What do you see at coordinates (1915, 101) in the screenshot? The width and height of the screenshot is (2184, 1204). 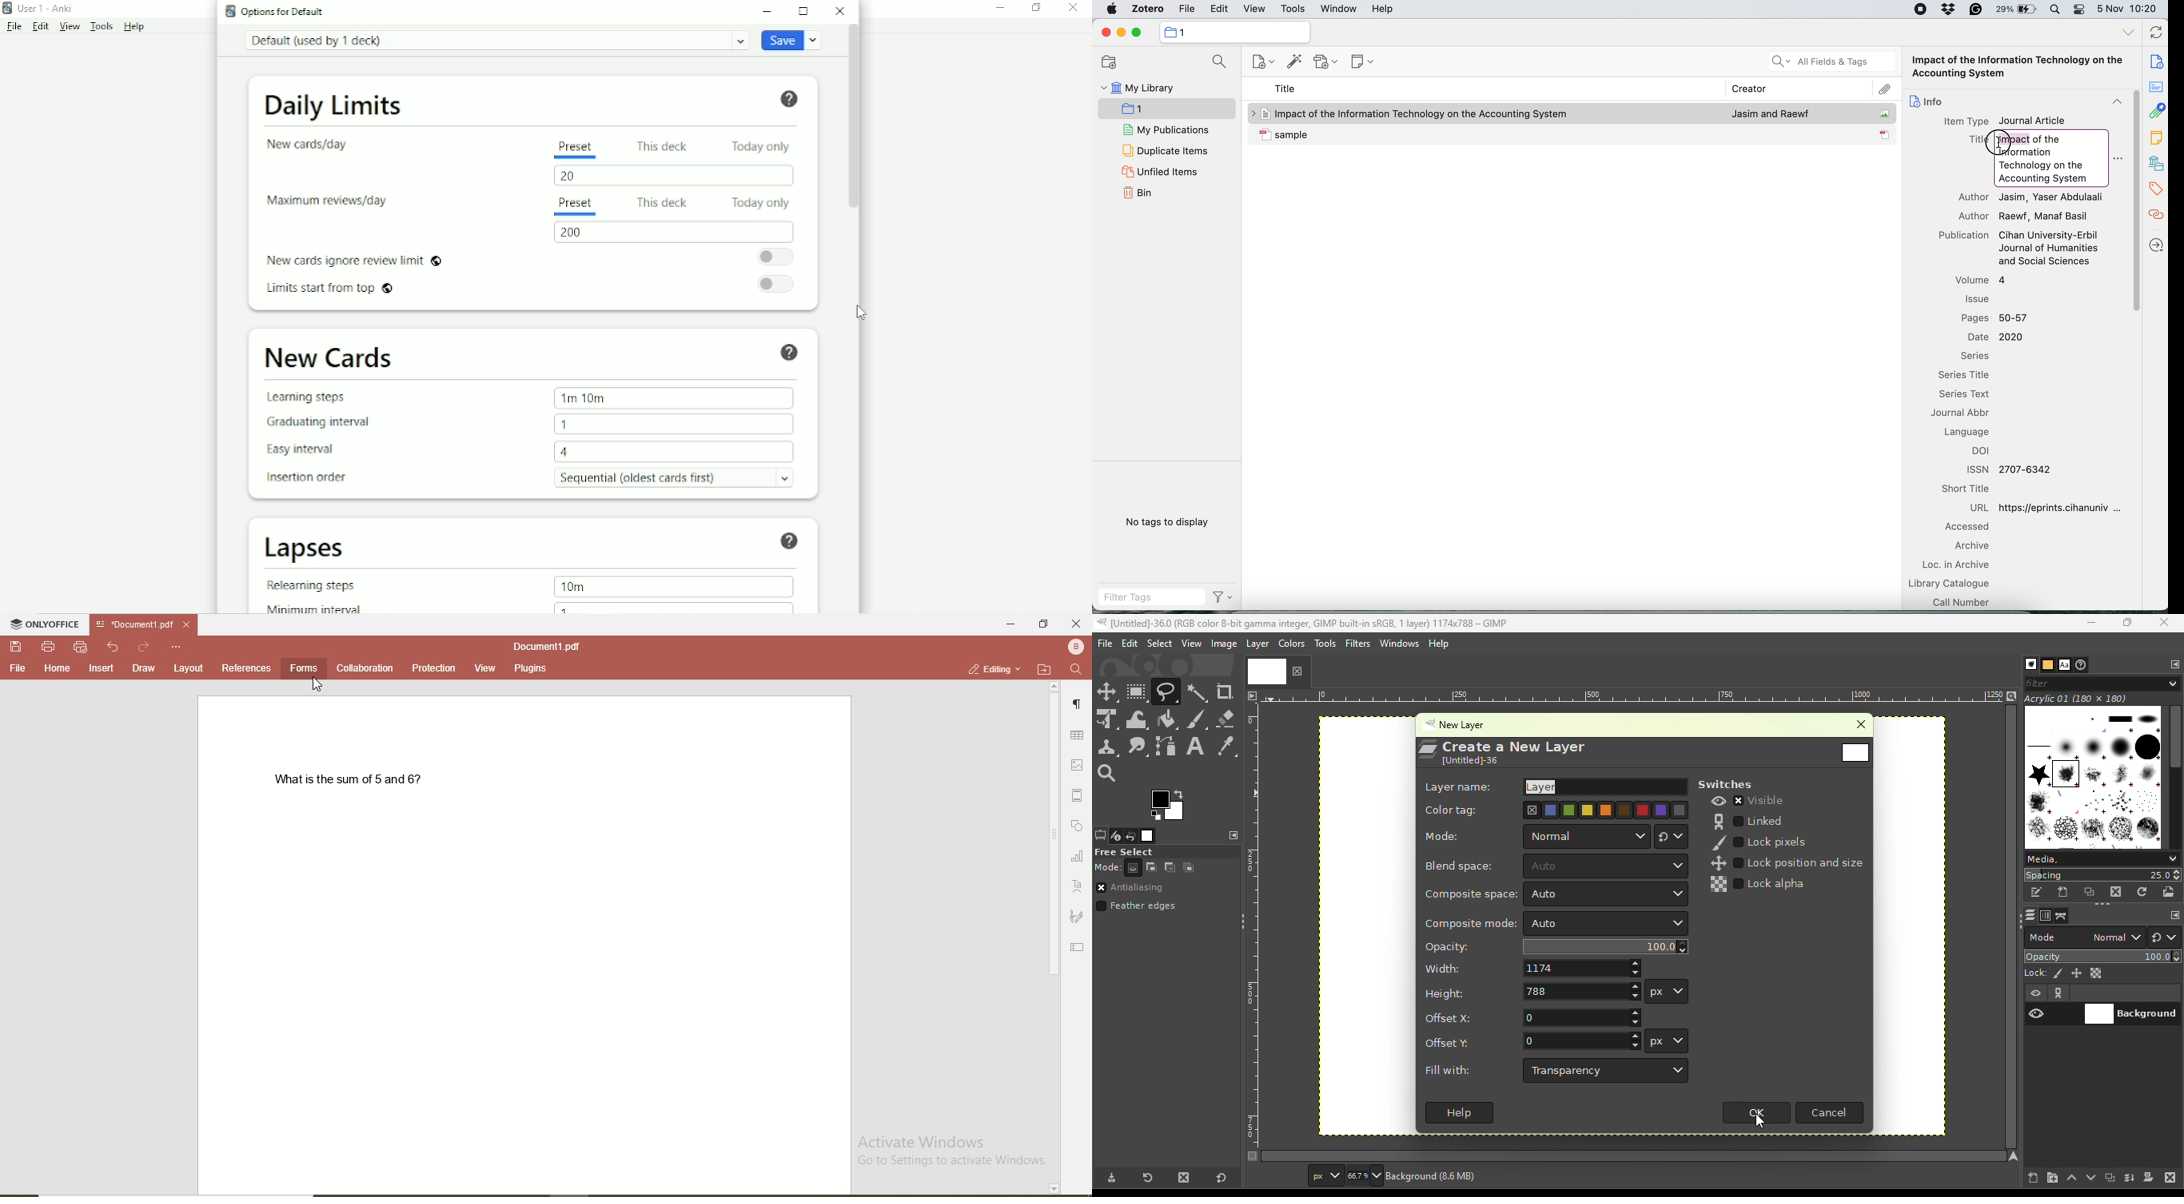 I see `icon` at bounding box center [1915, 101].